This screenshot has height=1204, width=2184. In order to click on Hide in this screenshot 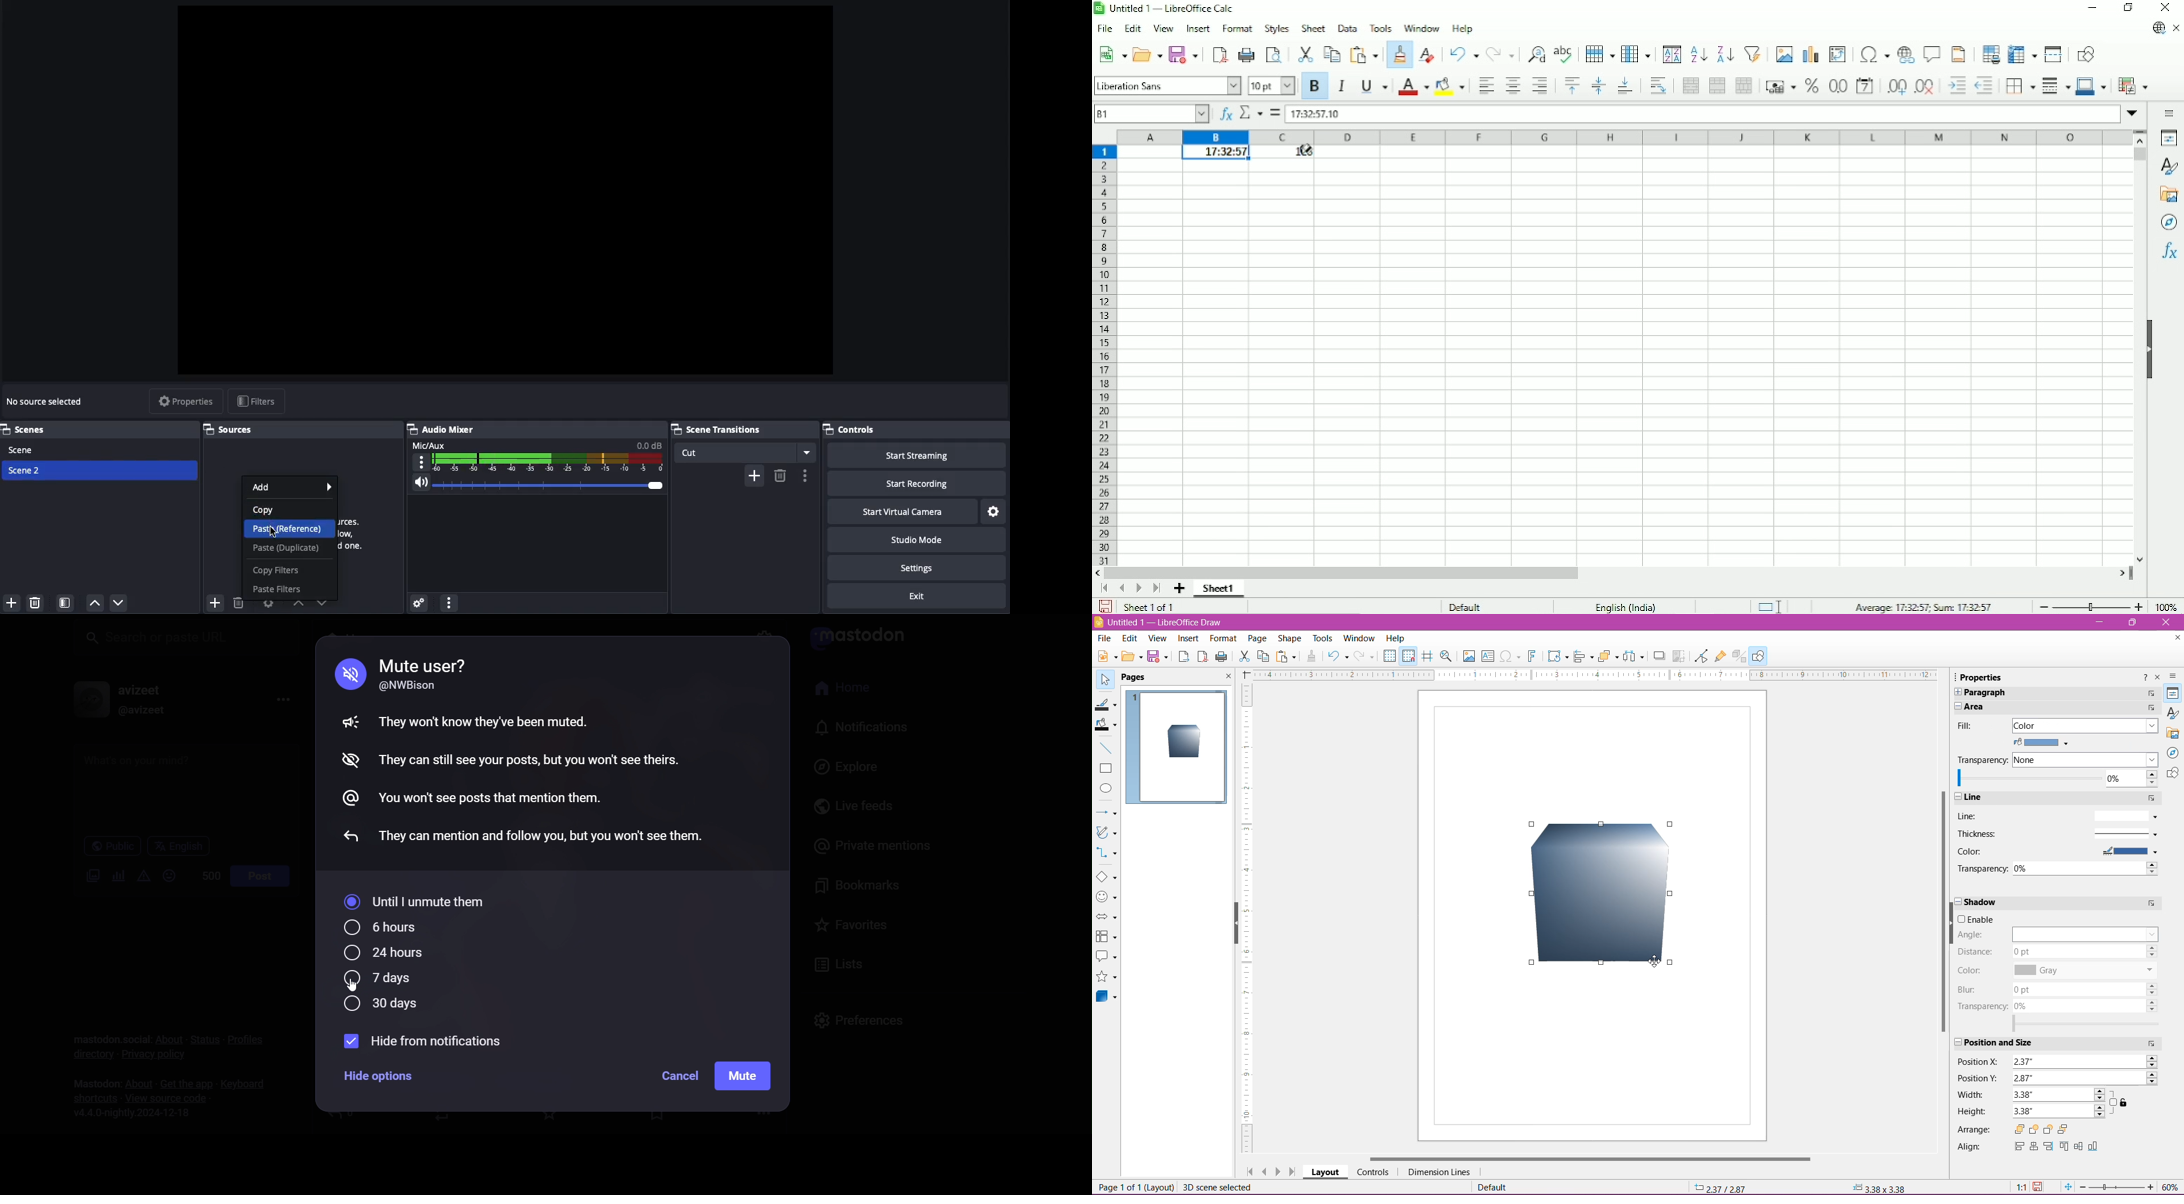, I will do `click(1234, 924)`.